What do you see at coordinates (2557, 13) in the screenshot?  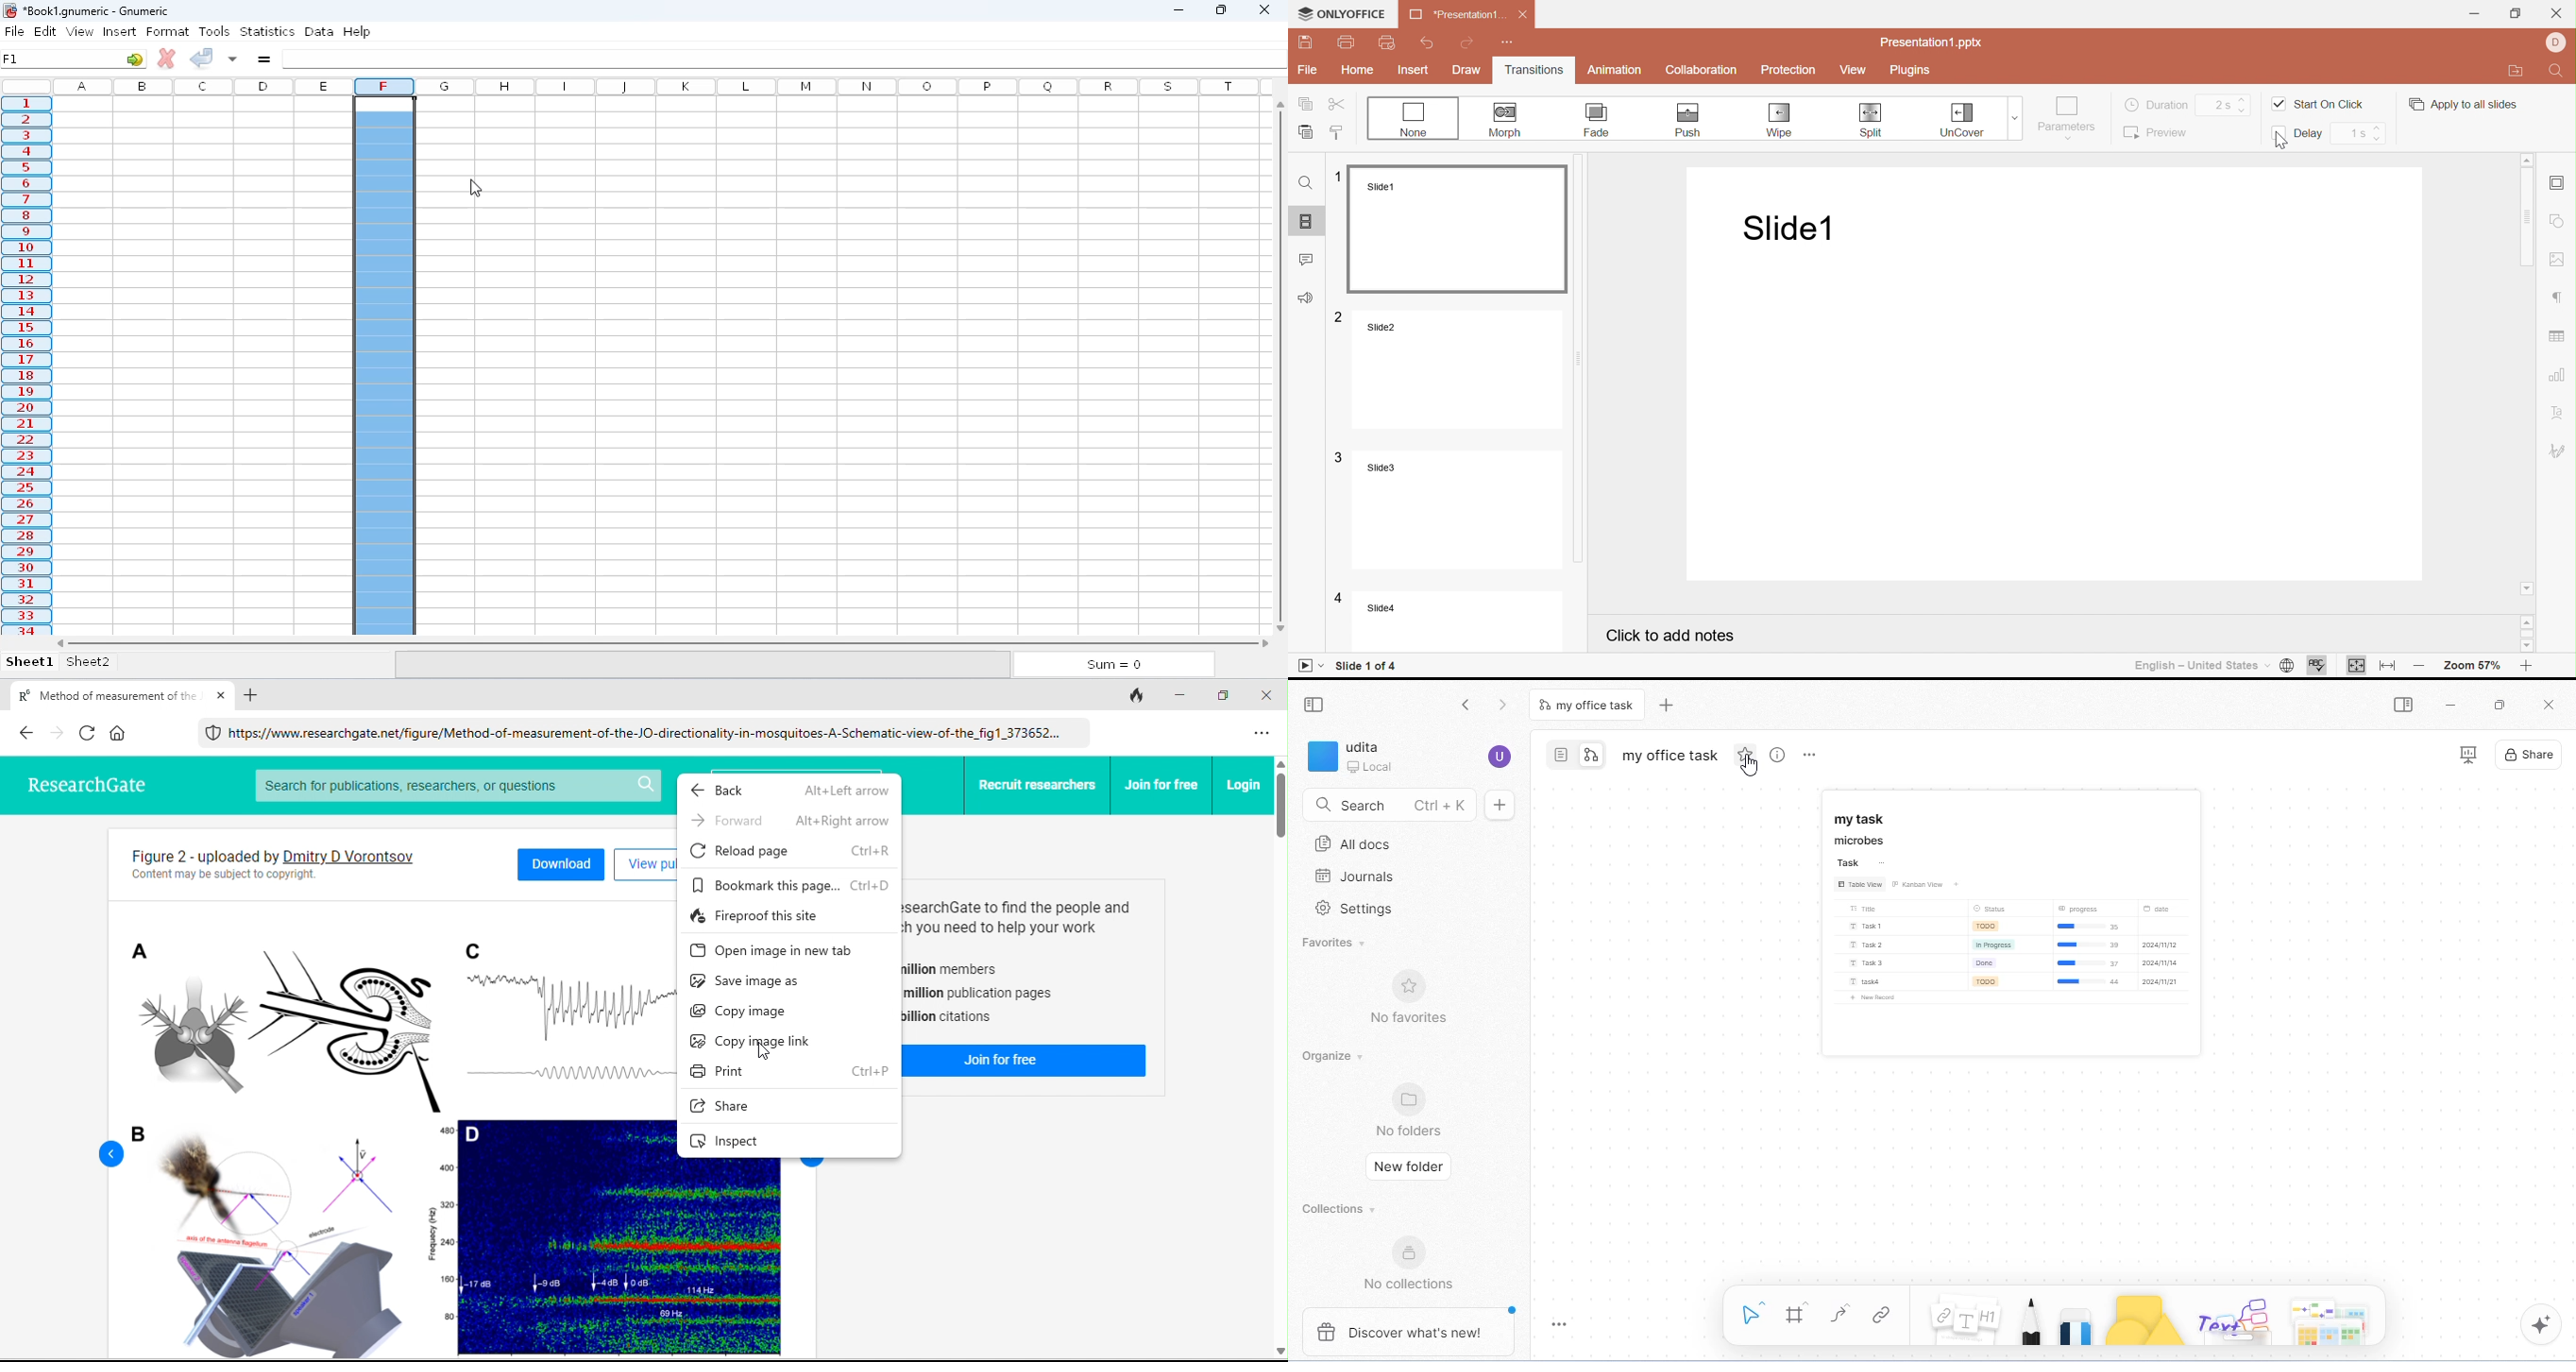 I see `Close` at bounding box center [2557, 13].